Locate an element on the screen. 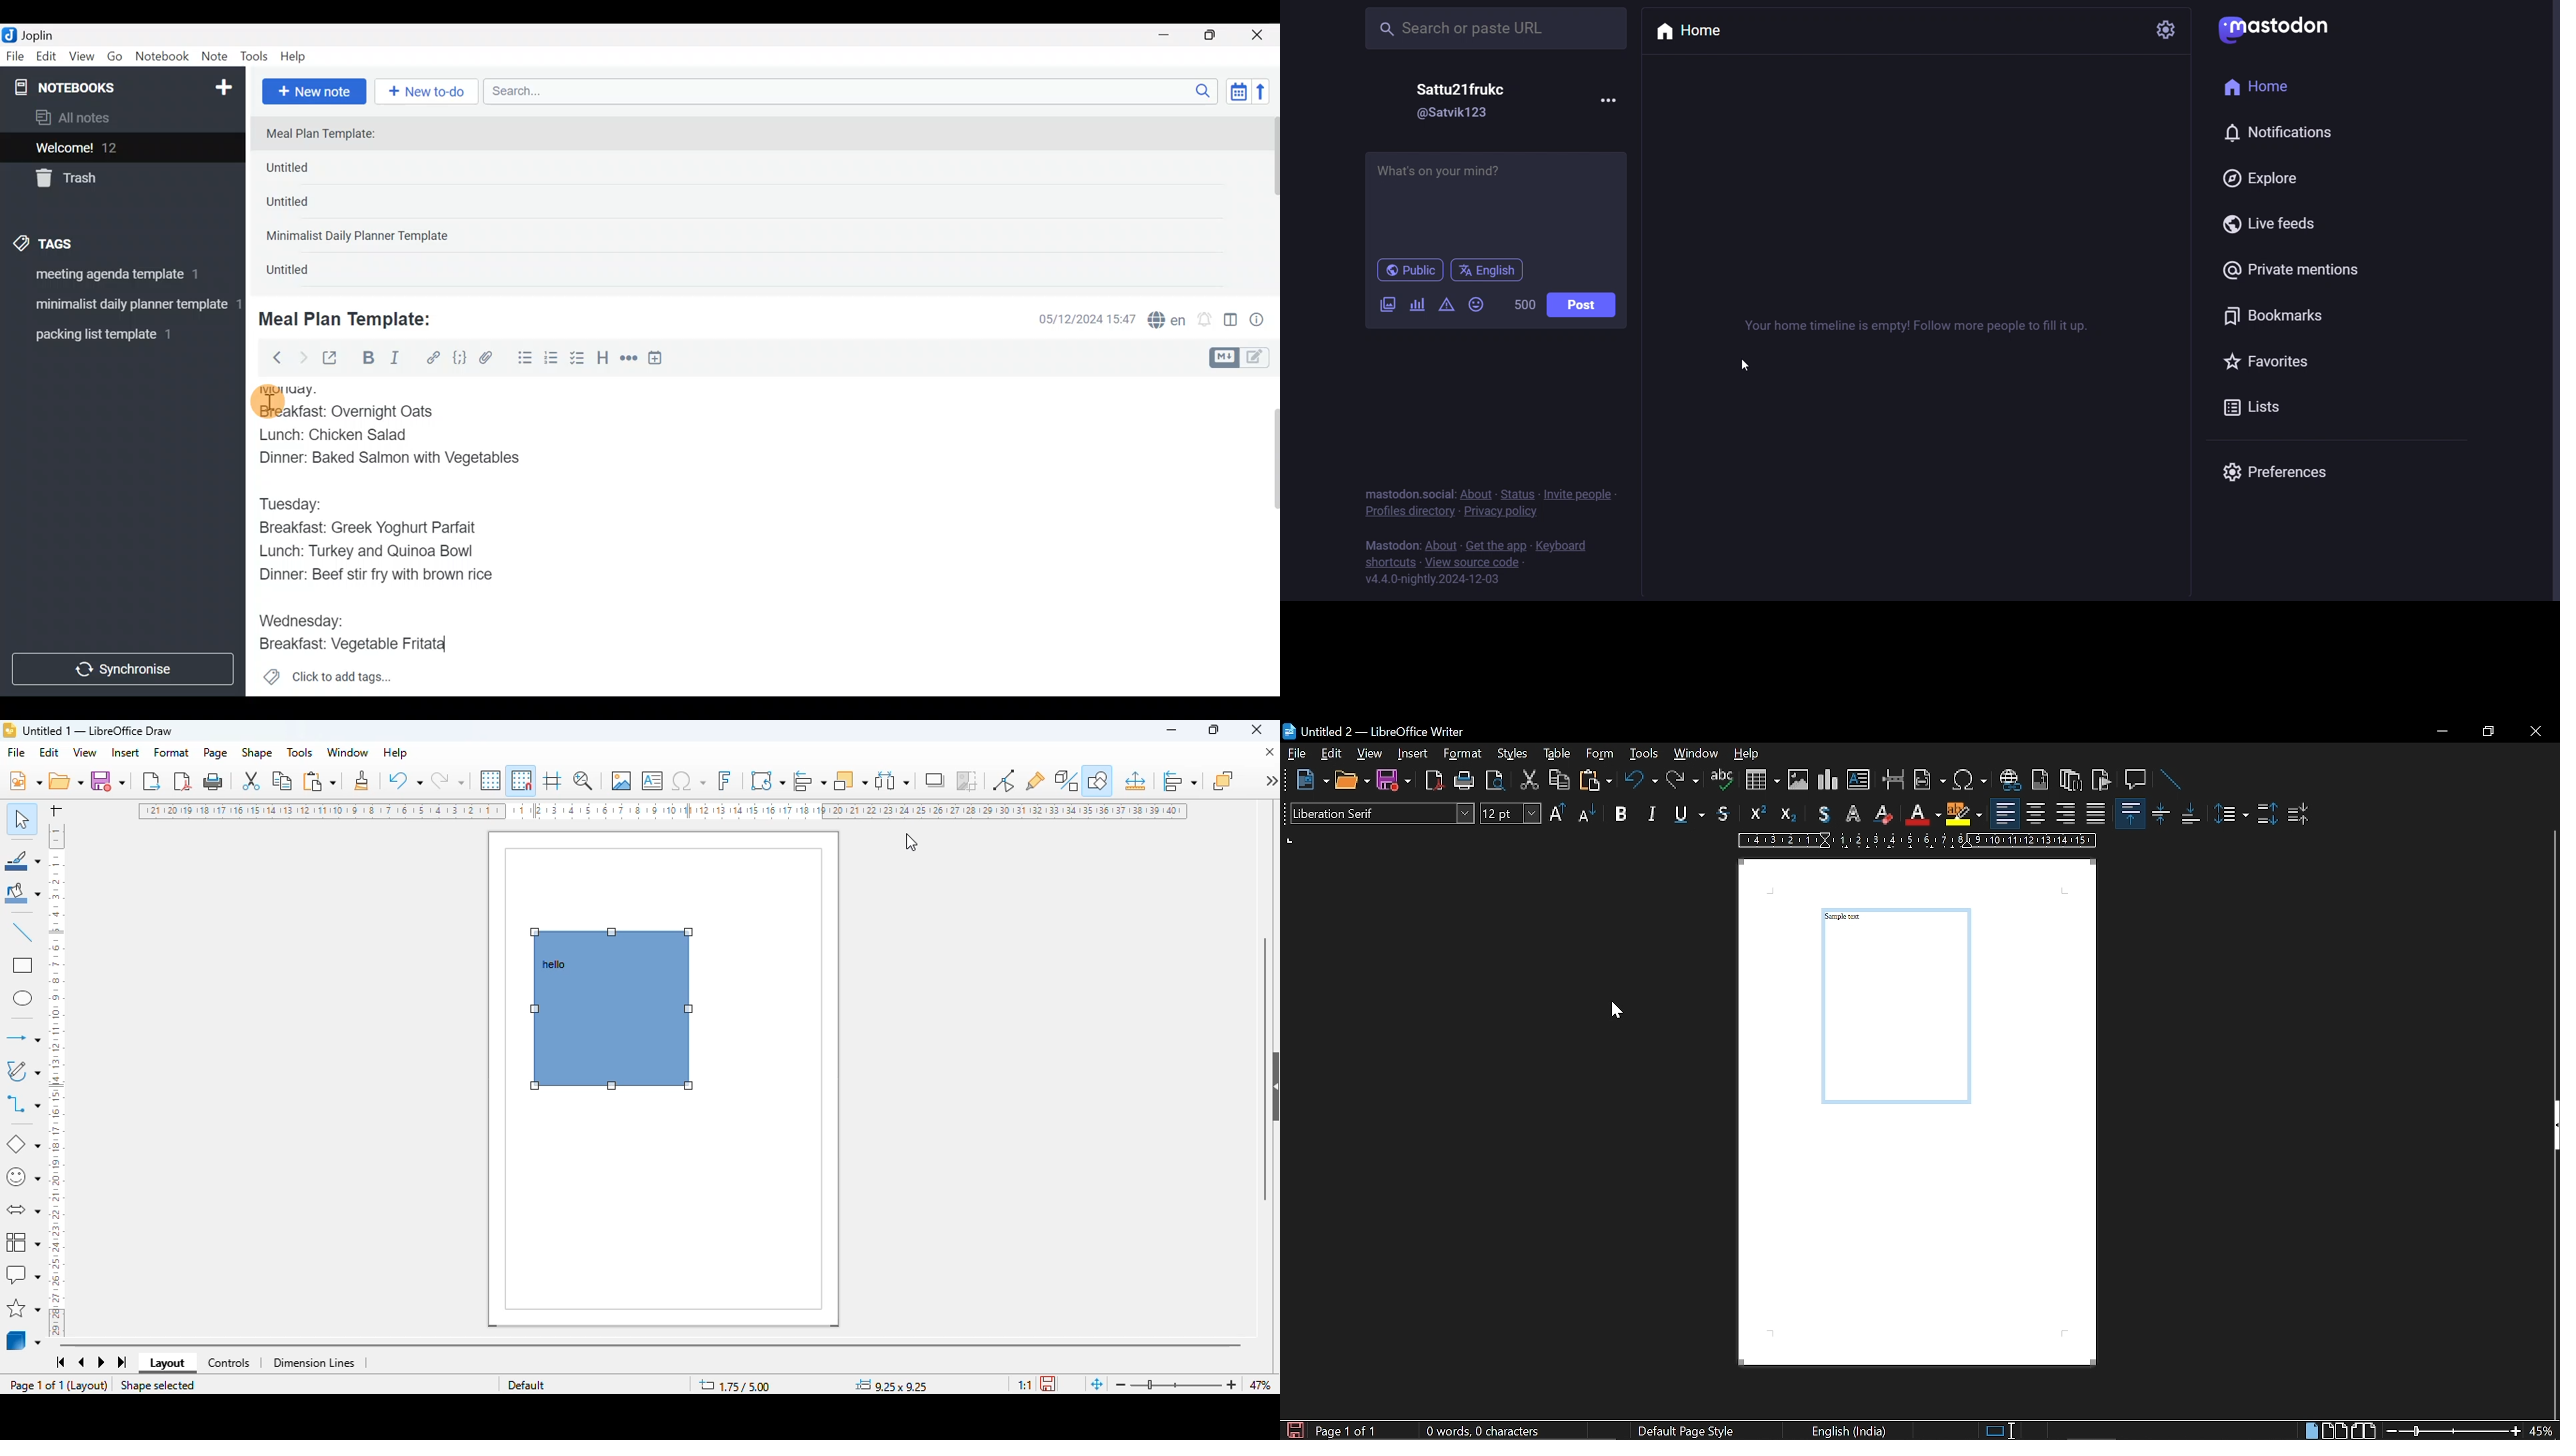 The height and width of the screenshot is (1456, 2576). insert pagebreak is located at coordinates (1894, 782).